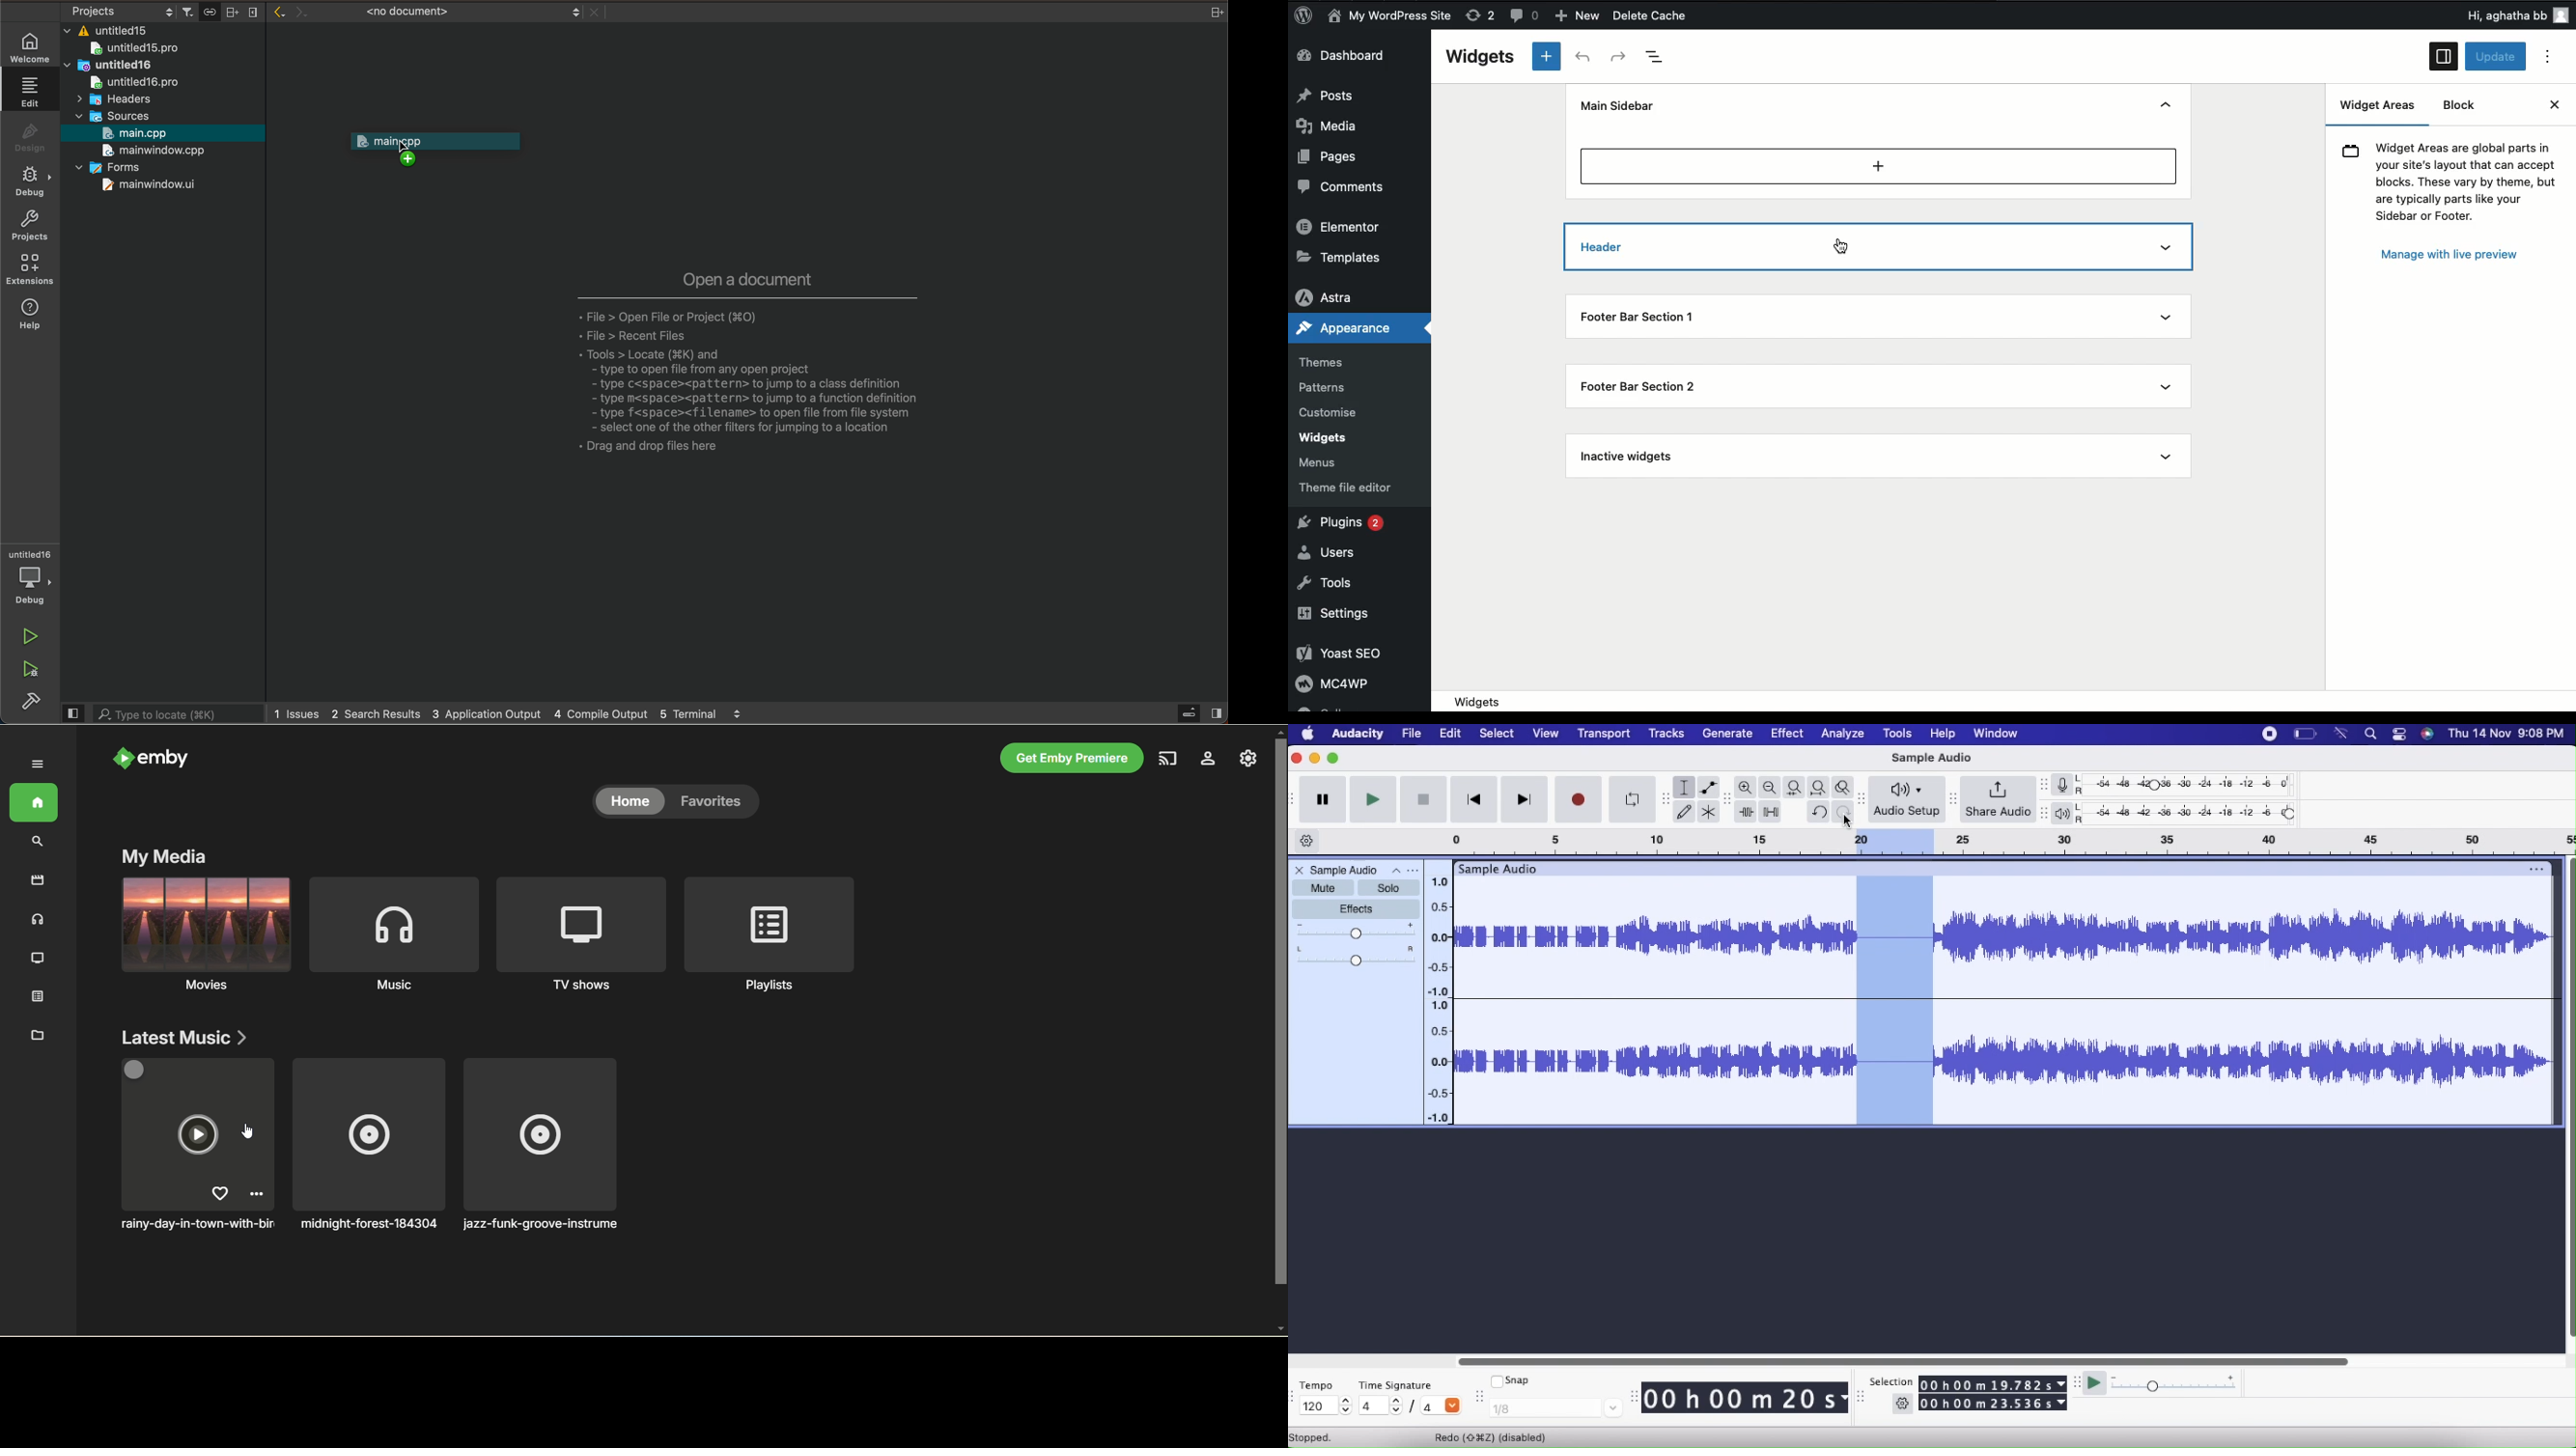 The width and height of the screenshot is (2576, 1456). What do you see at coordinates (1314, 758) in the screenshot?
I see `Minimize` at bounding box center [1314, 758].